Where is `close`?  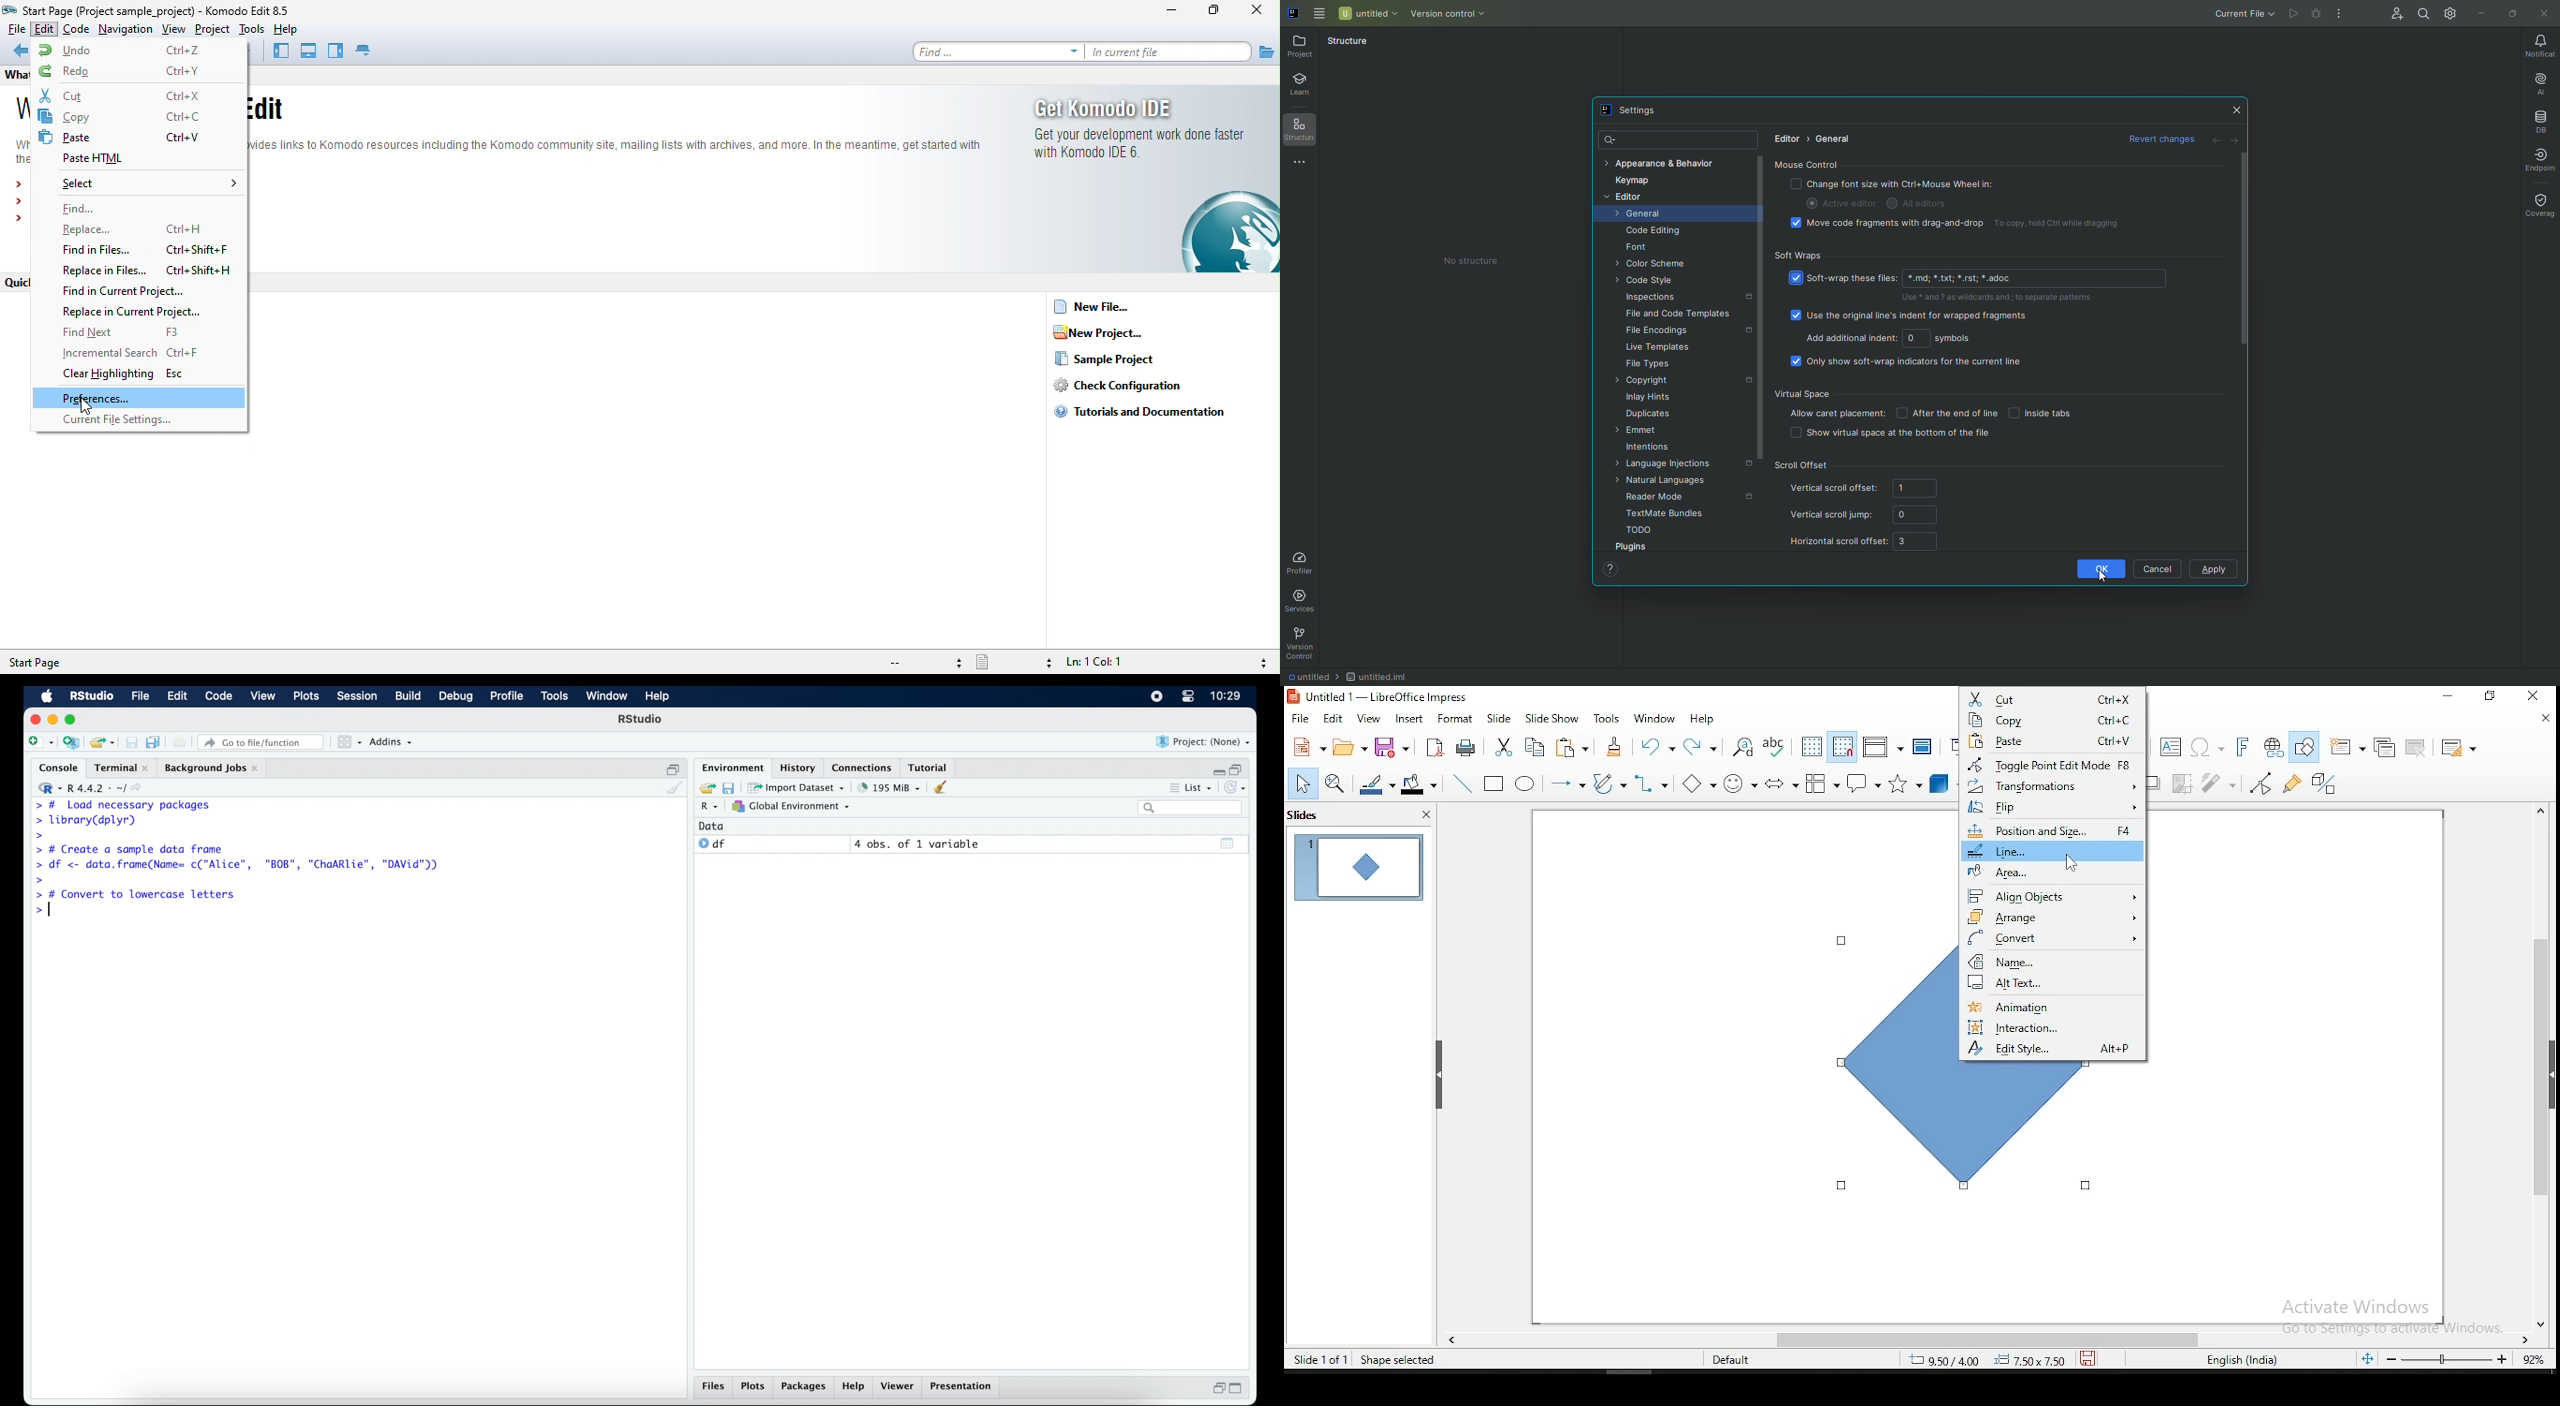
close is located at coordinates (1424, 814).